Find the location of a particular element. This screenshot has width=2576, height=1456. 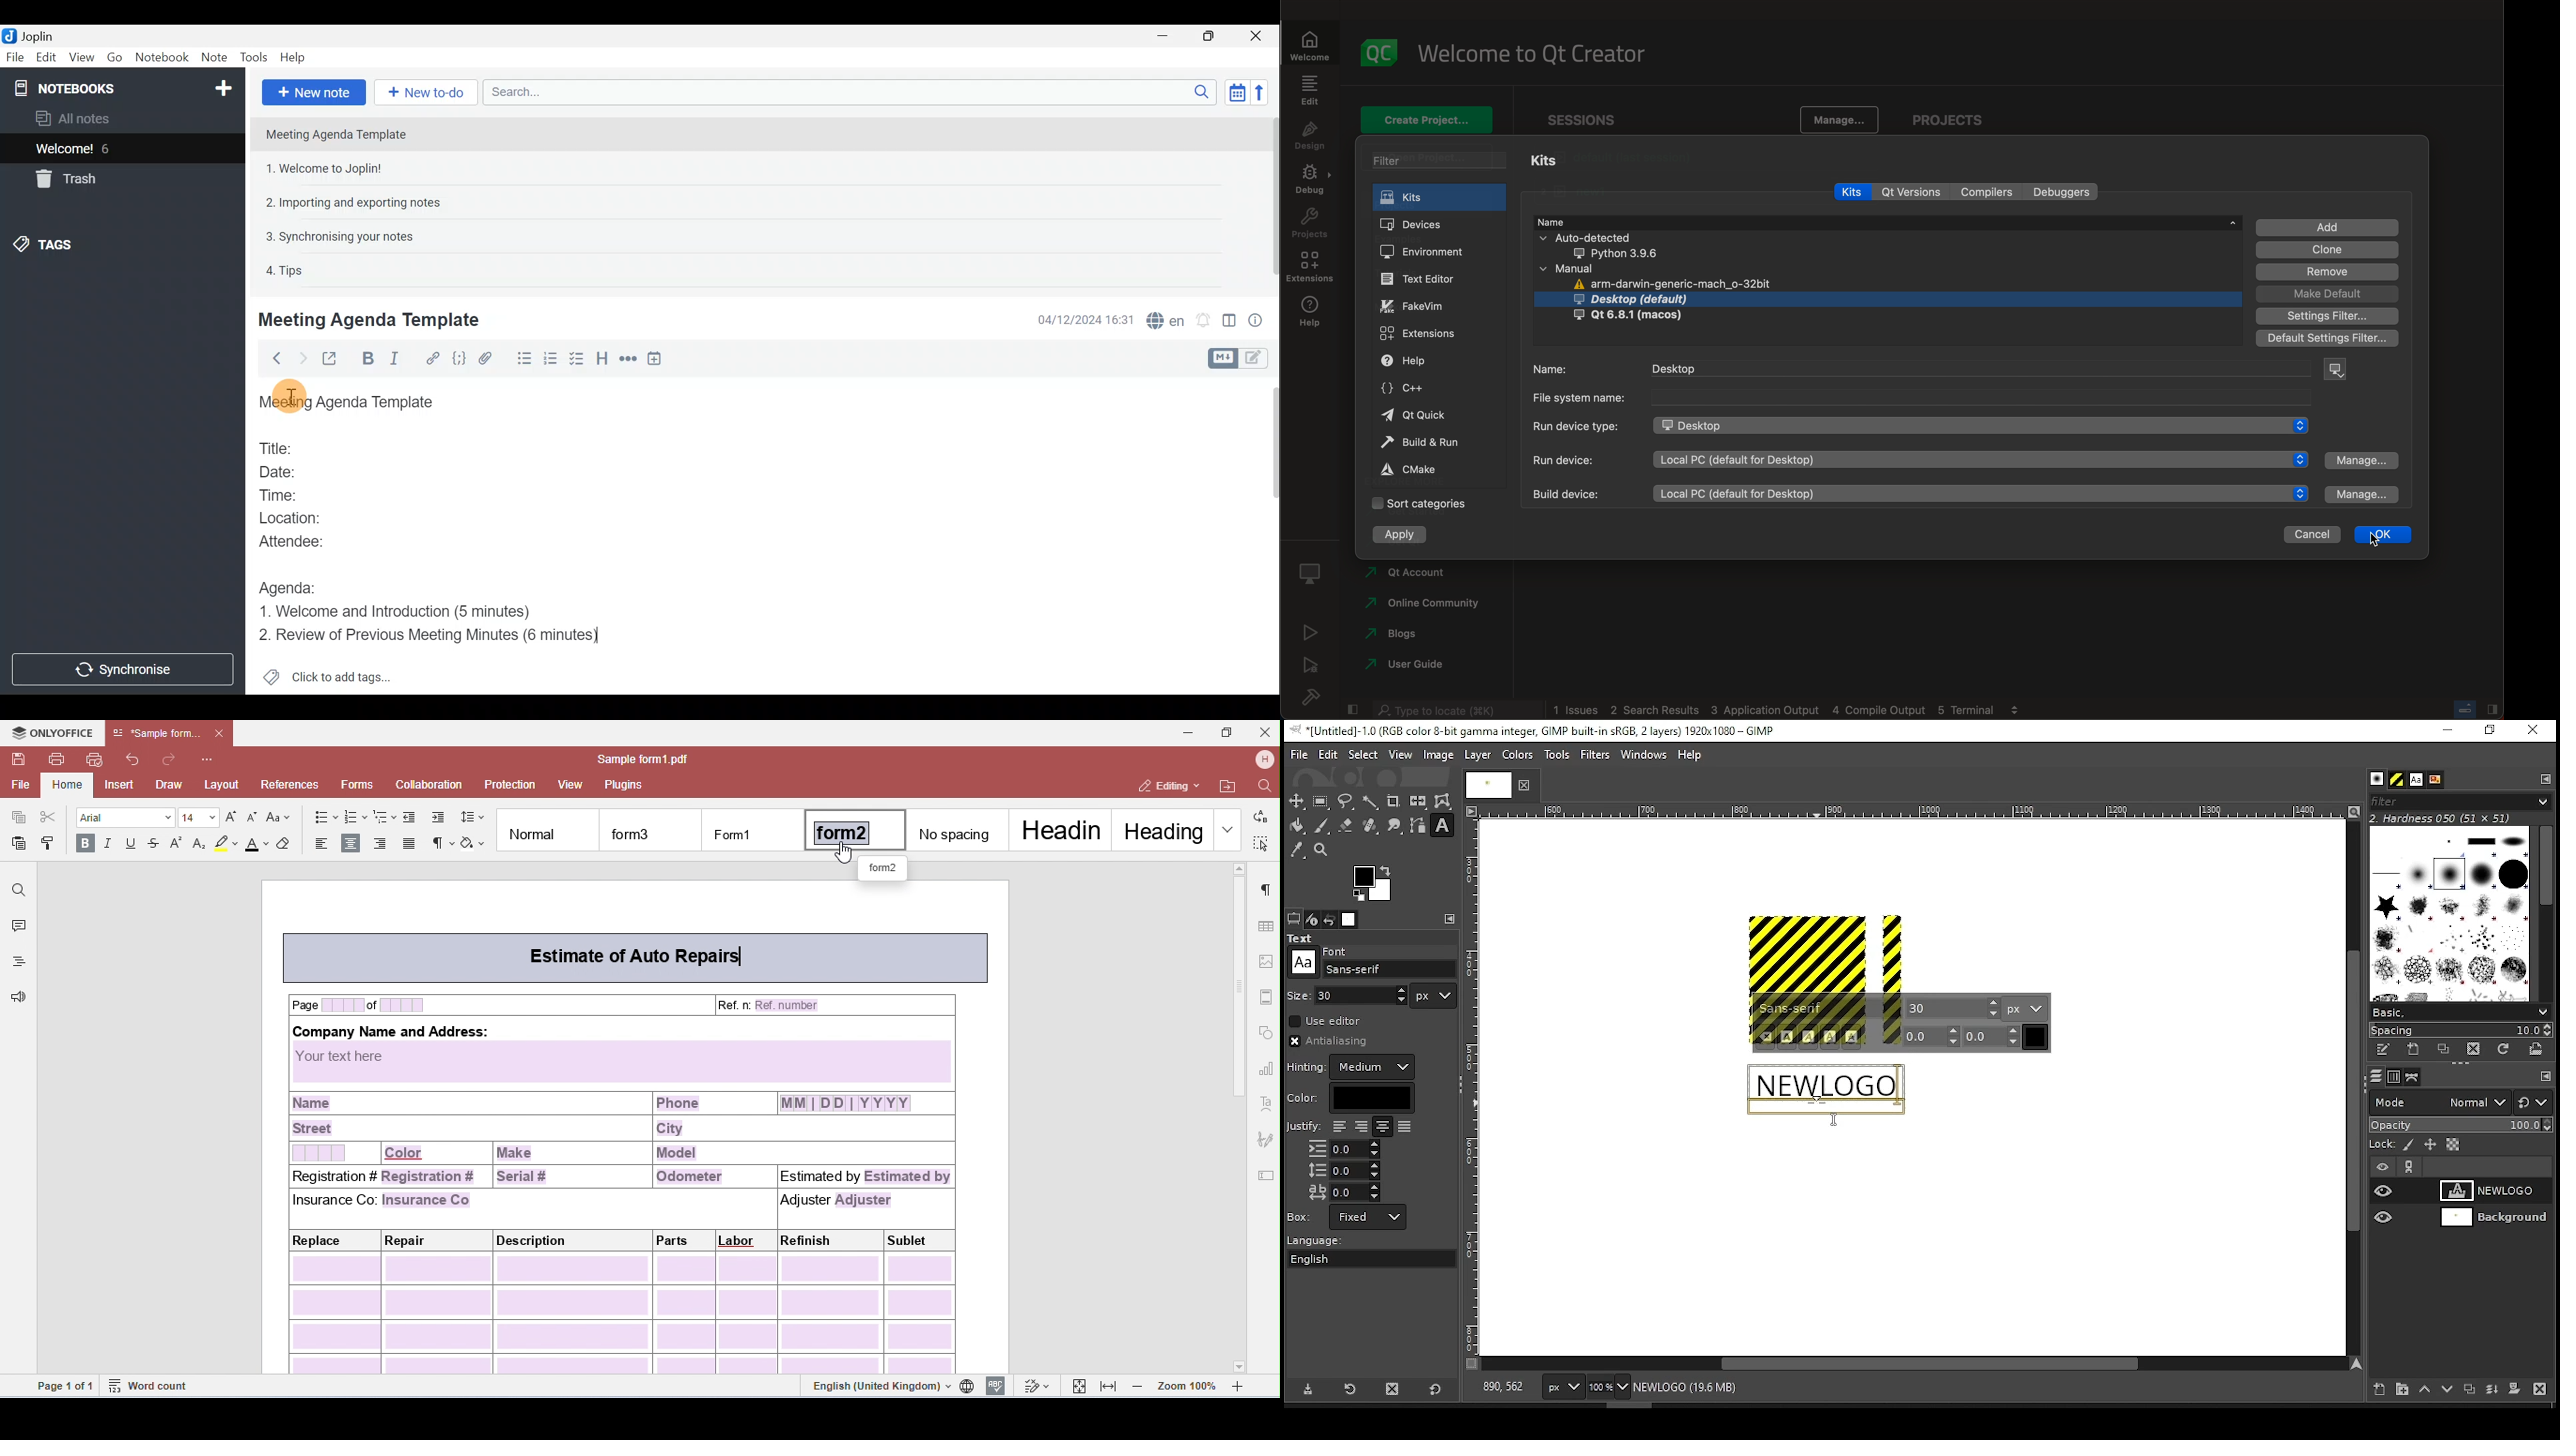

build is located at coordinates (1311, 700).